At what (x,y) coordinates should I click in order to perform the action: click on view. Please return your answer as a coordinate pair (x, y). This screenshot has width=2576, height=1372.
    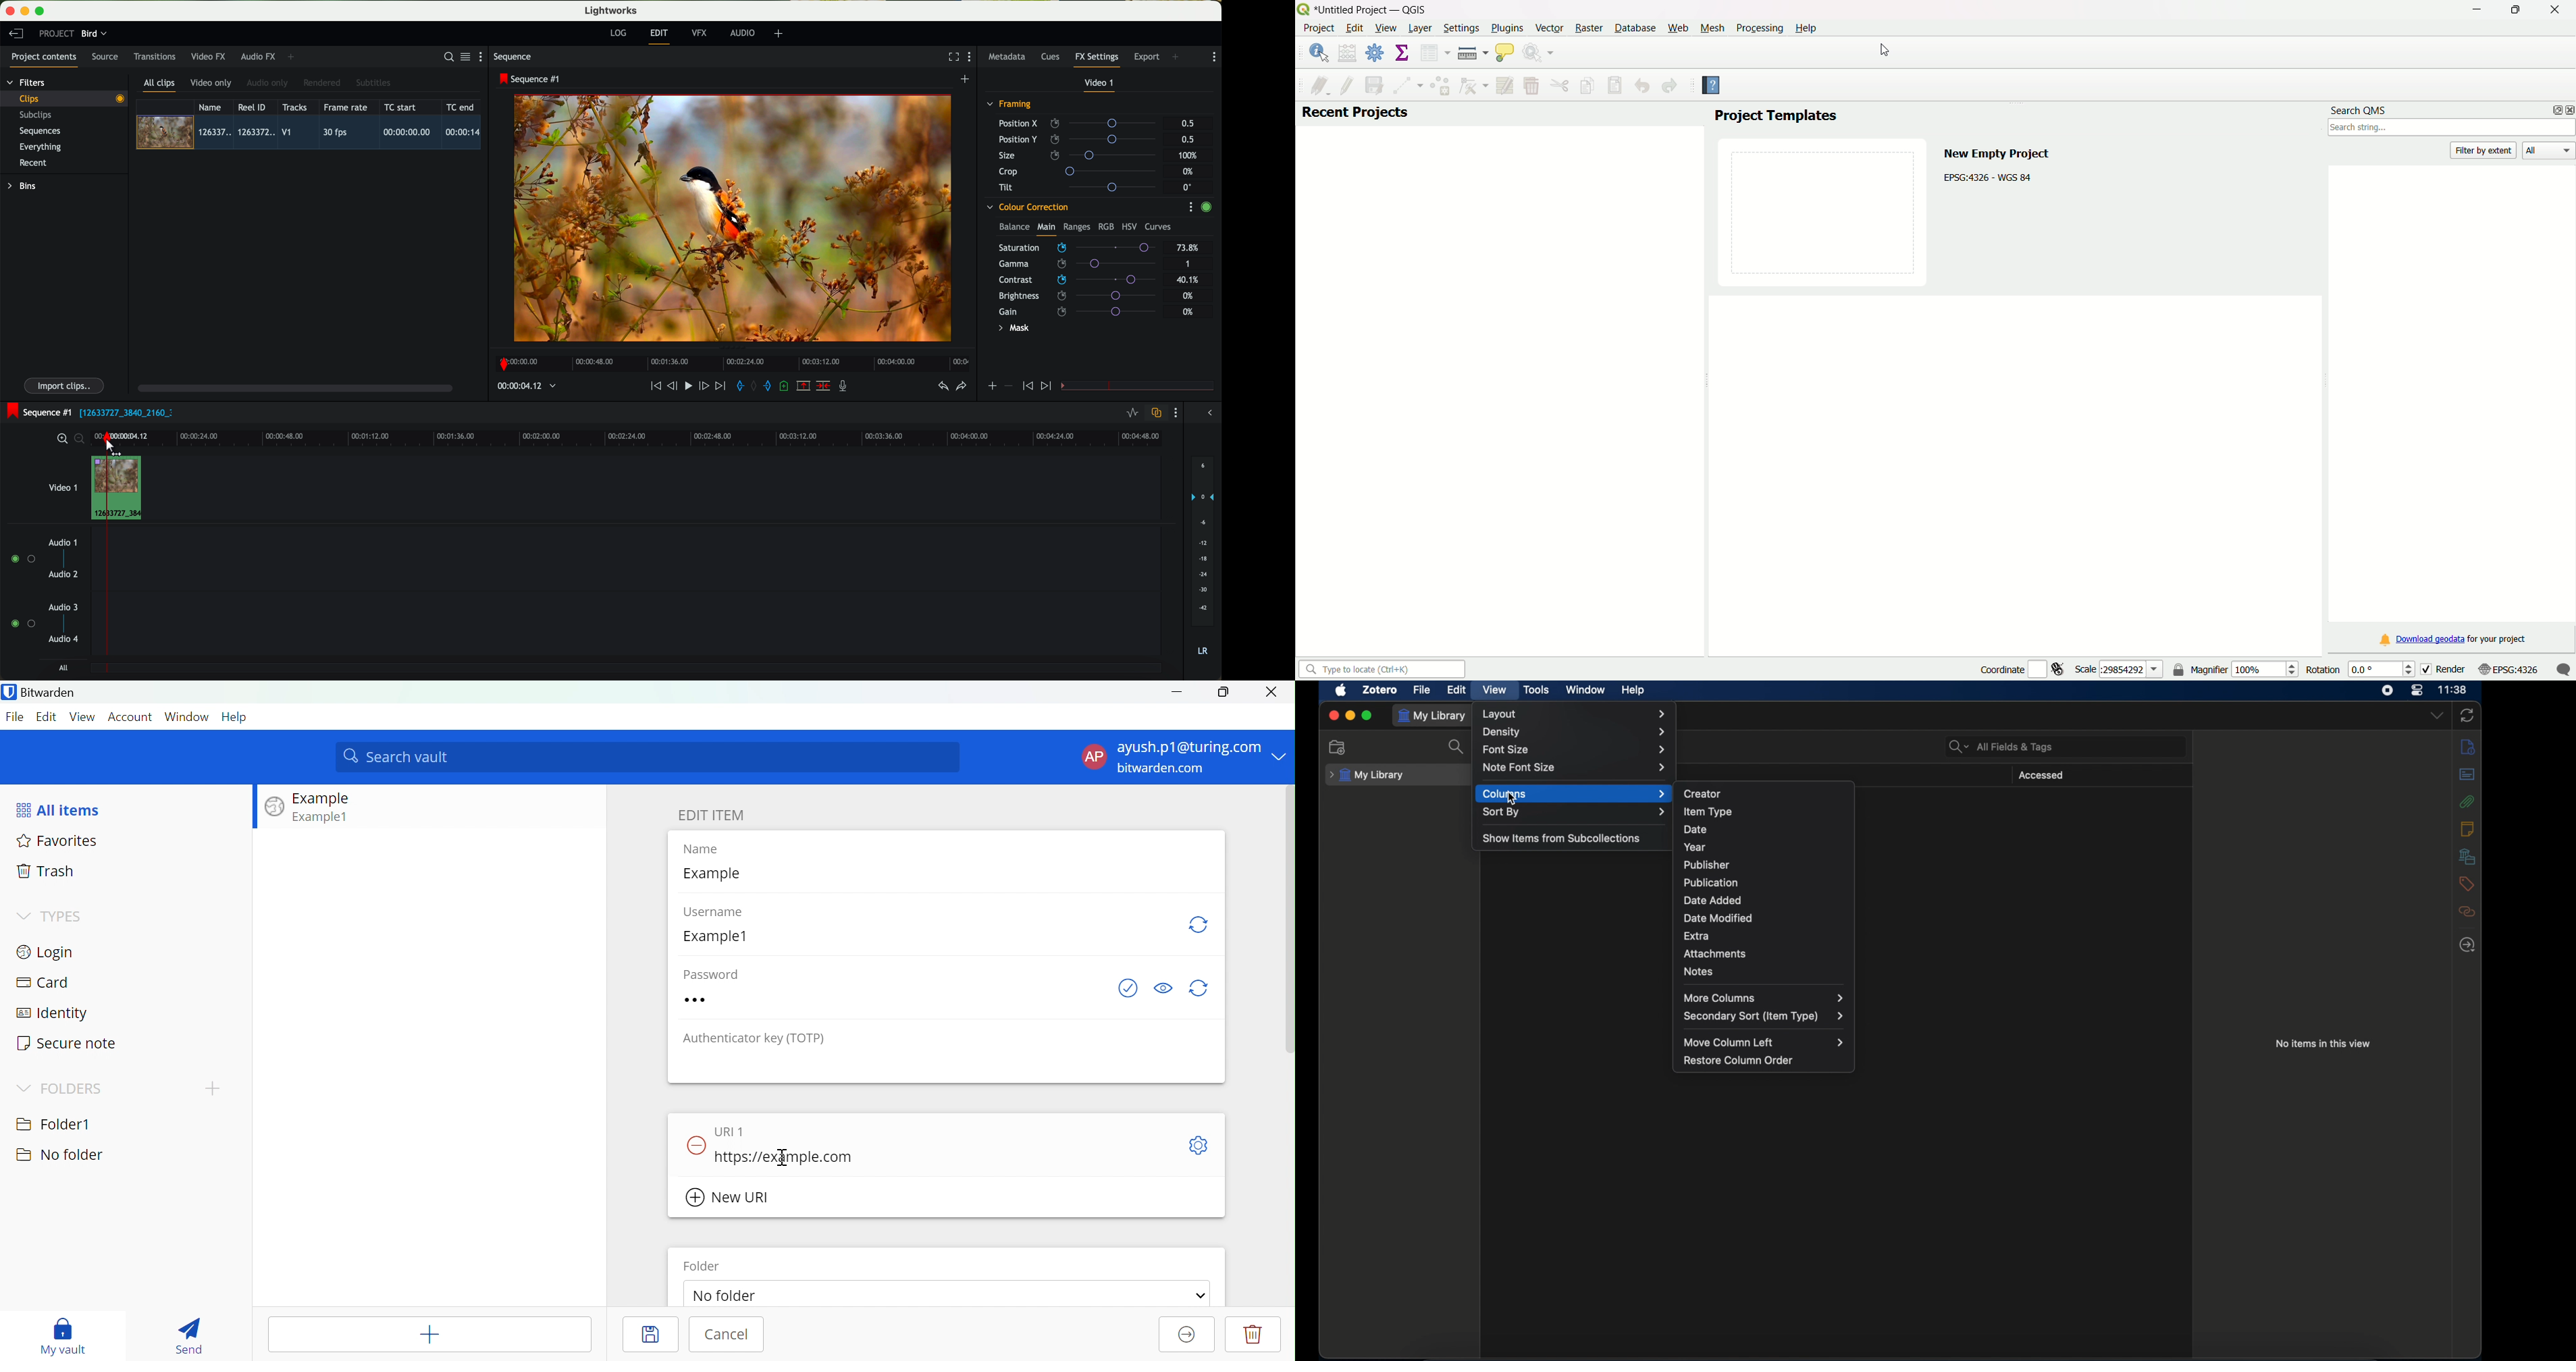
    Looking at the image, I should click on (1494, 690).